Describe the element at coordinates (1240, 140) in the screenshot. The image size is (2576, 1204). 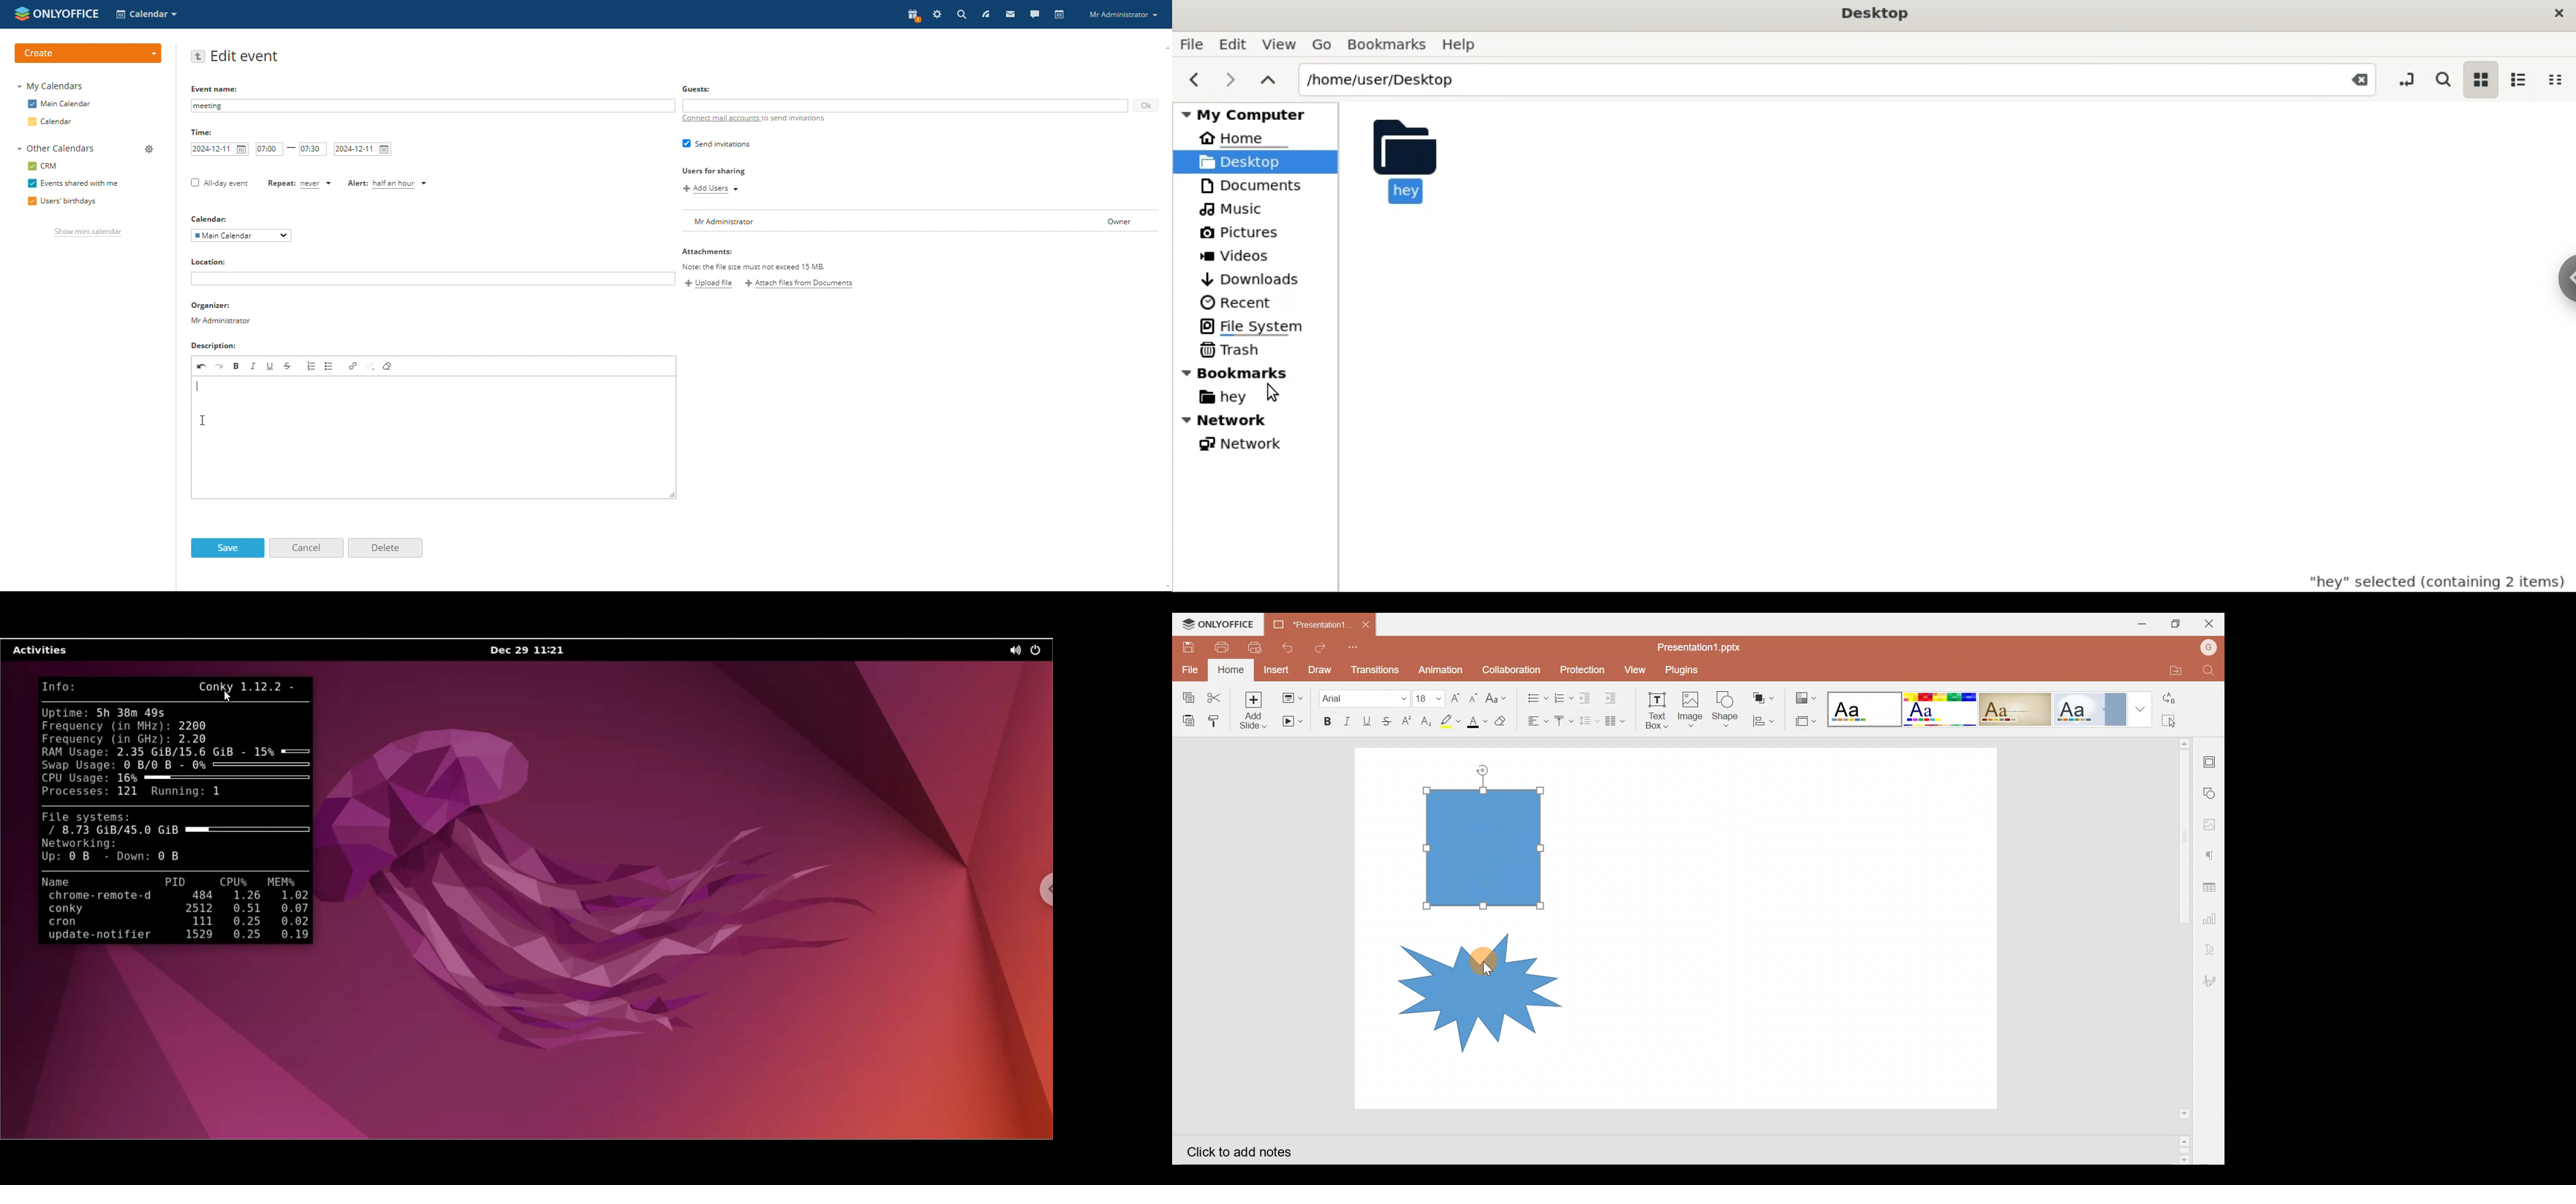
I see `Home` at that location.